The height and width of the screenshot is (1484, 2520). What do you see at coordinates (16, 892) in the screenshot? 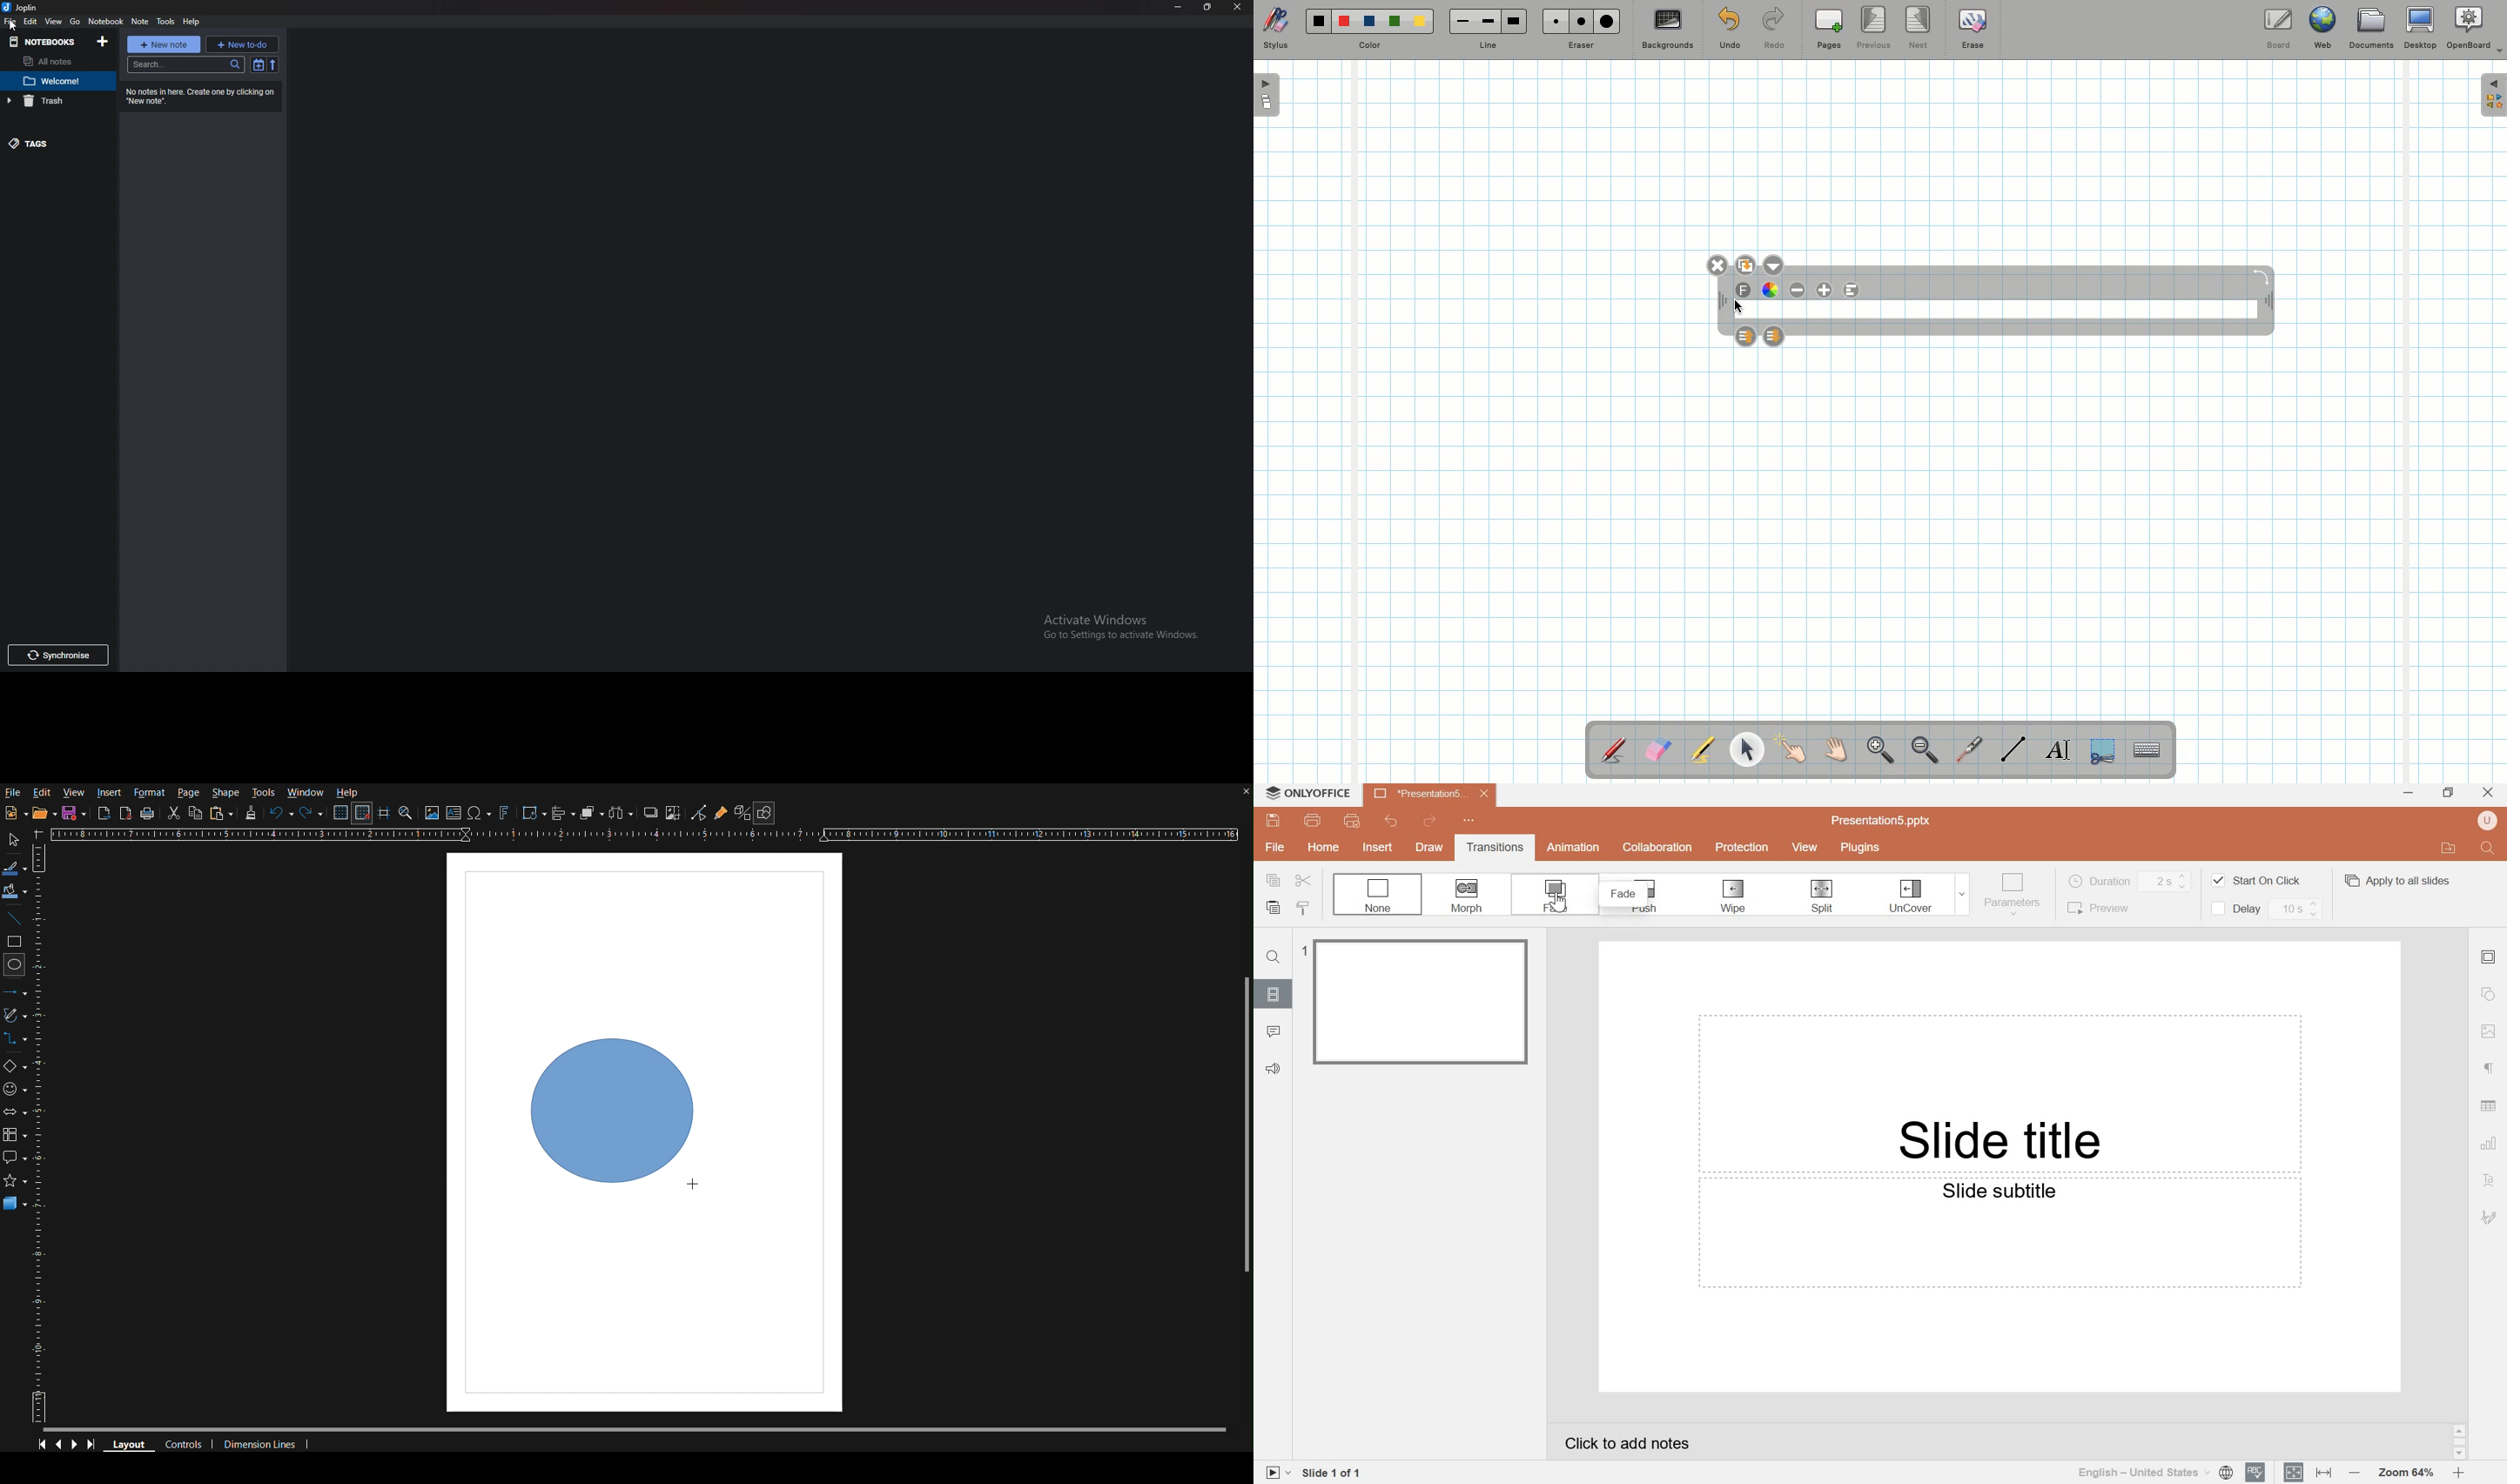
I see `Fill Color` at bounding box center [16, 892].